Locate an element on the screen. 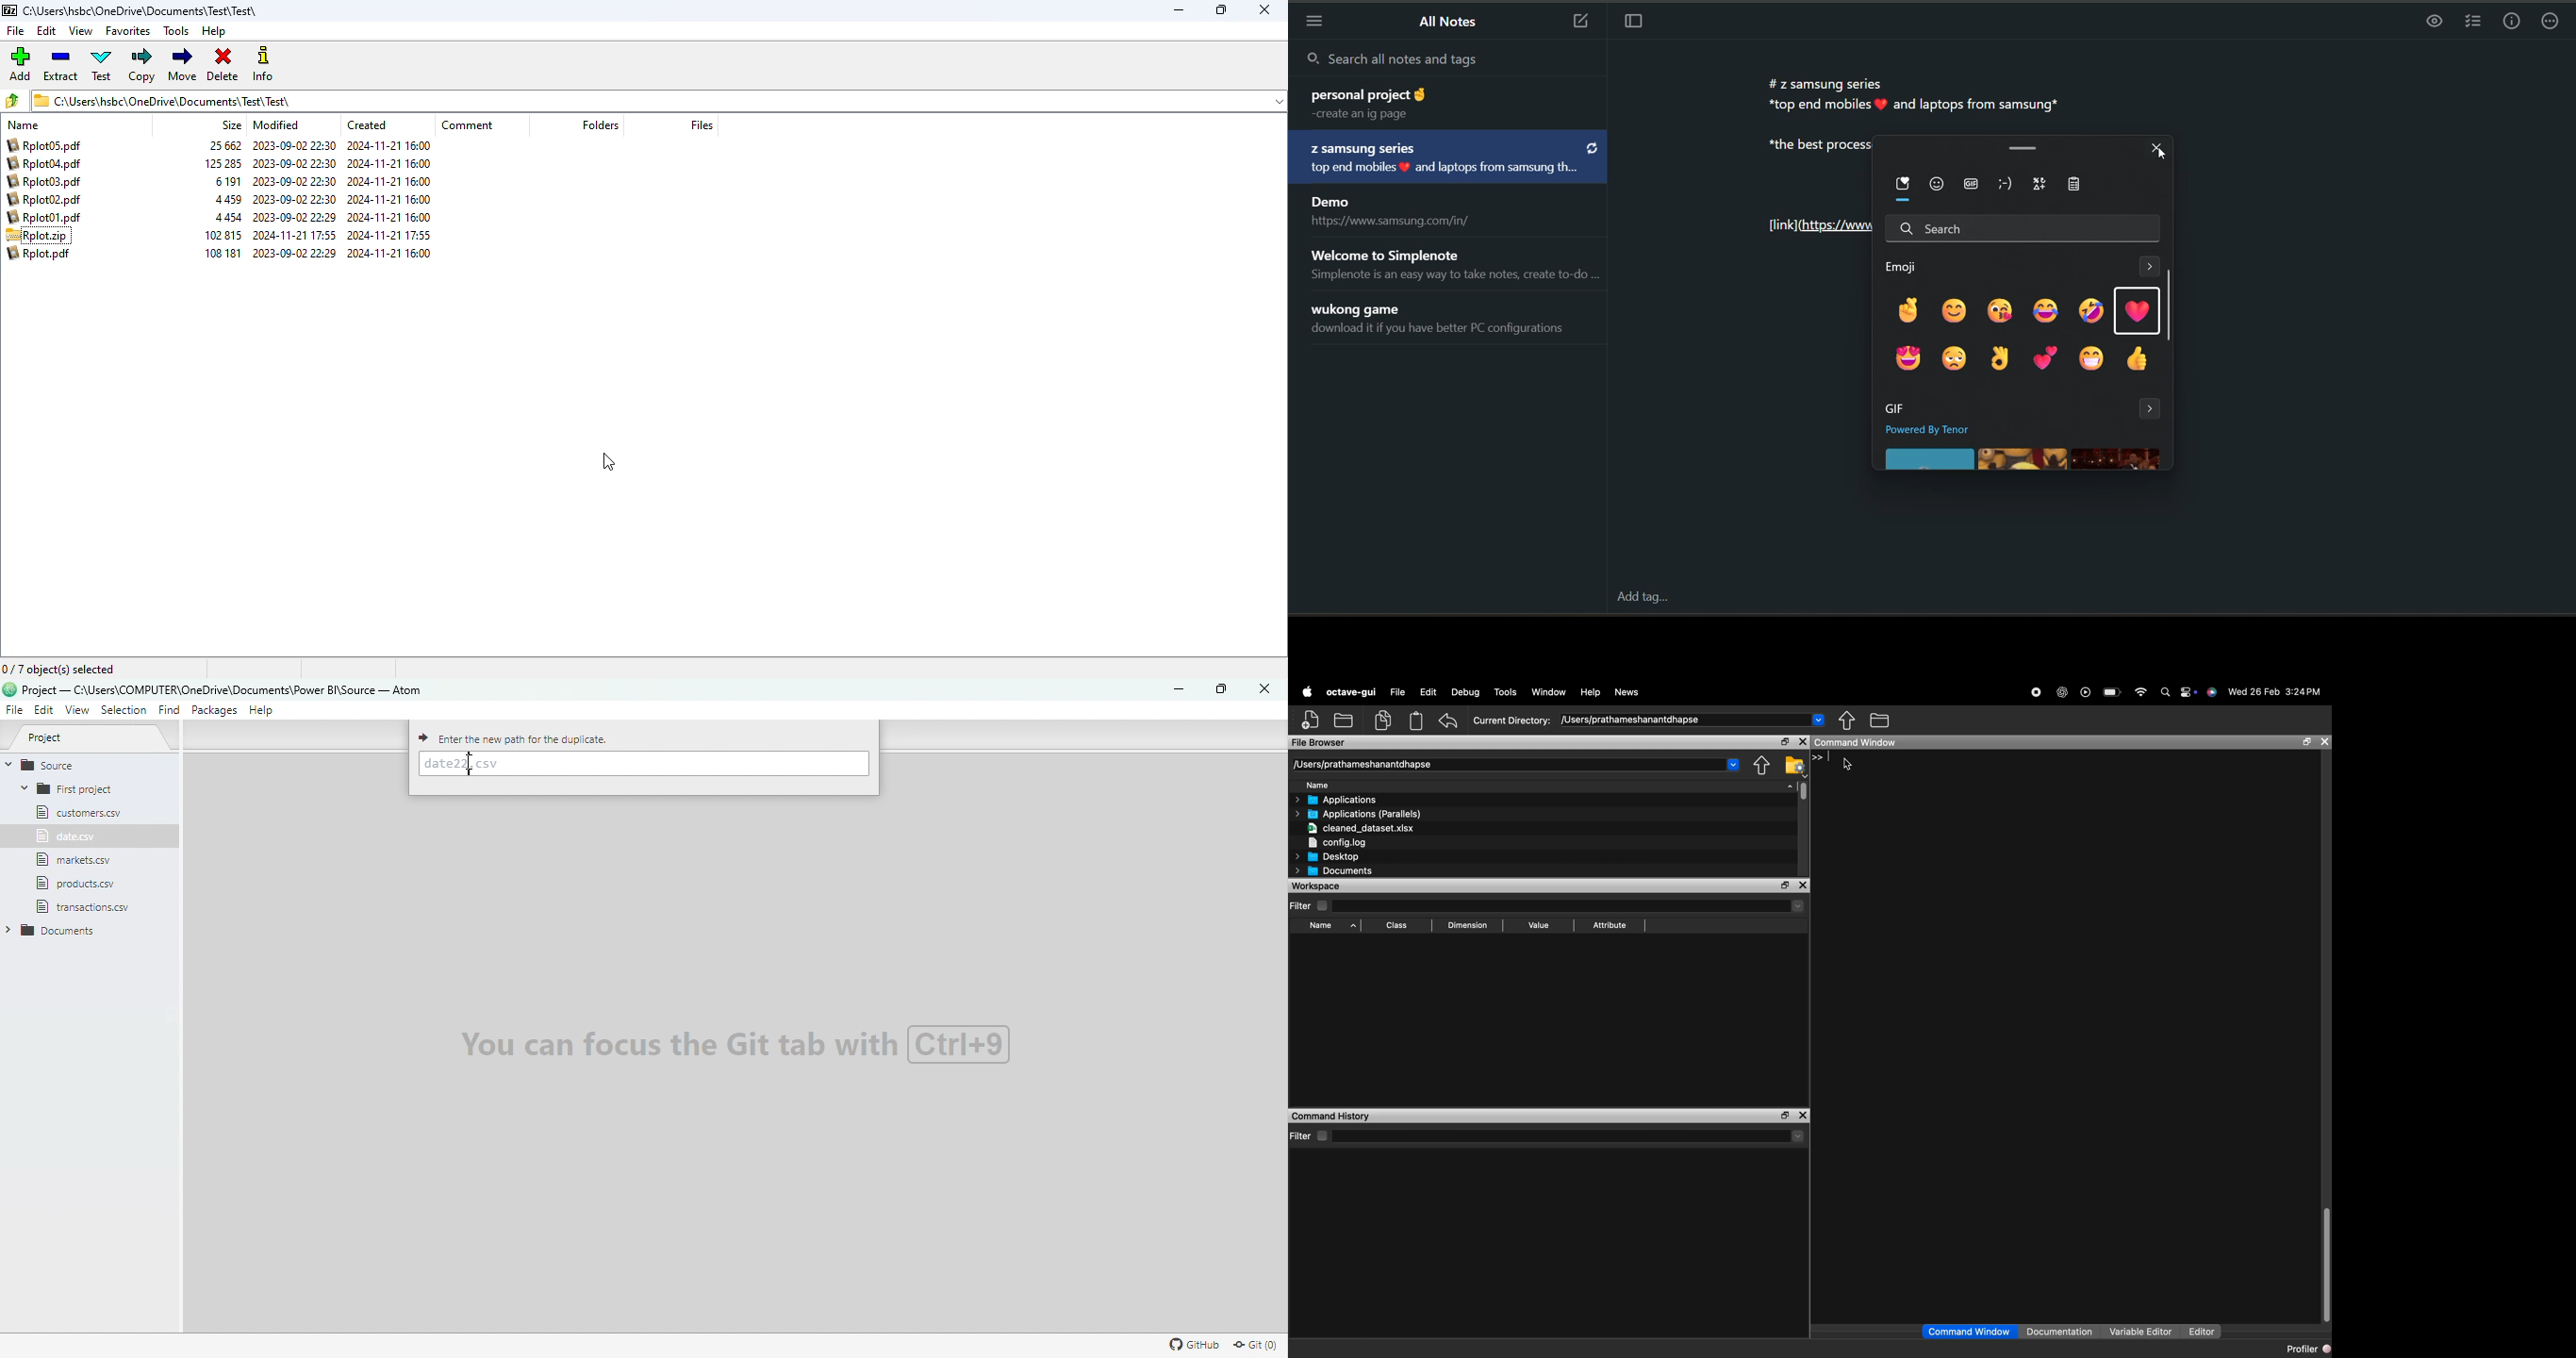 The width and height of the screenshot is (2576, 1372). one directory up is located at coordinates (1761, 765).